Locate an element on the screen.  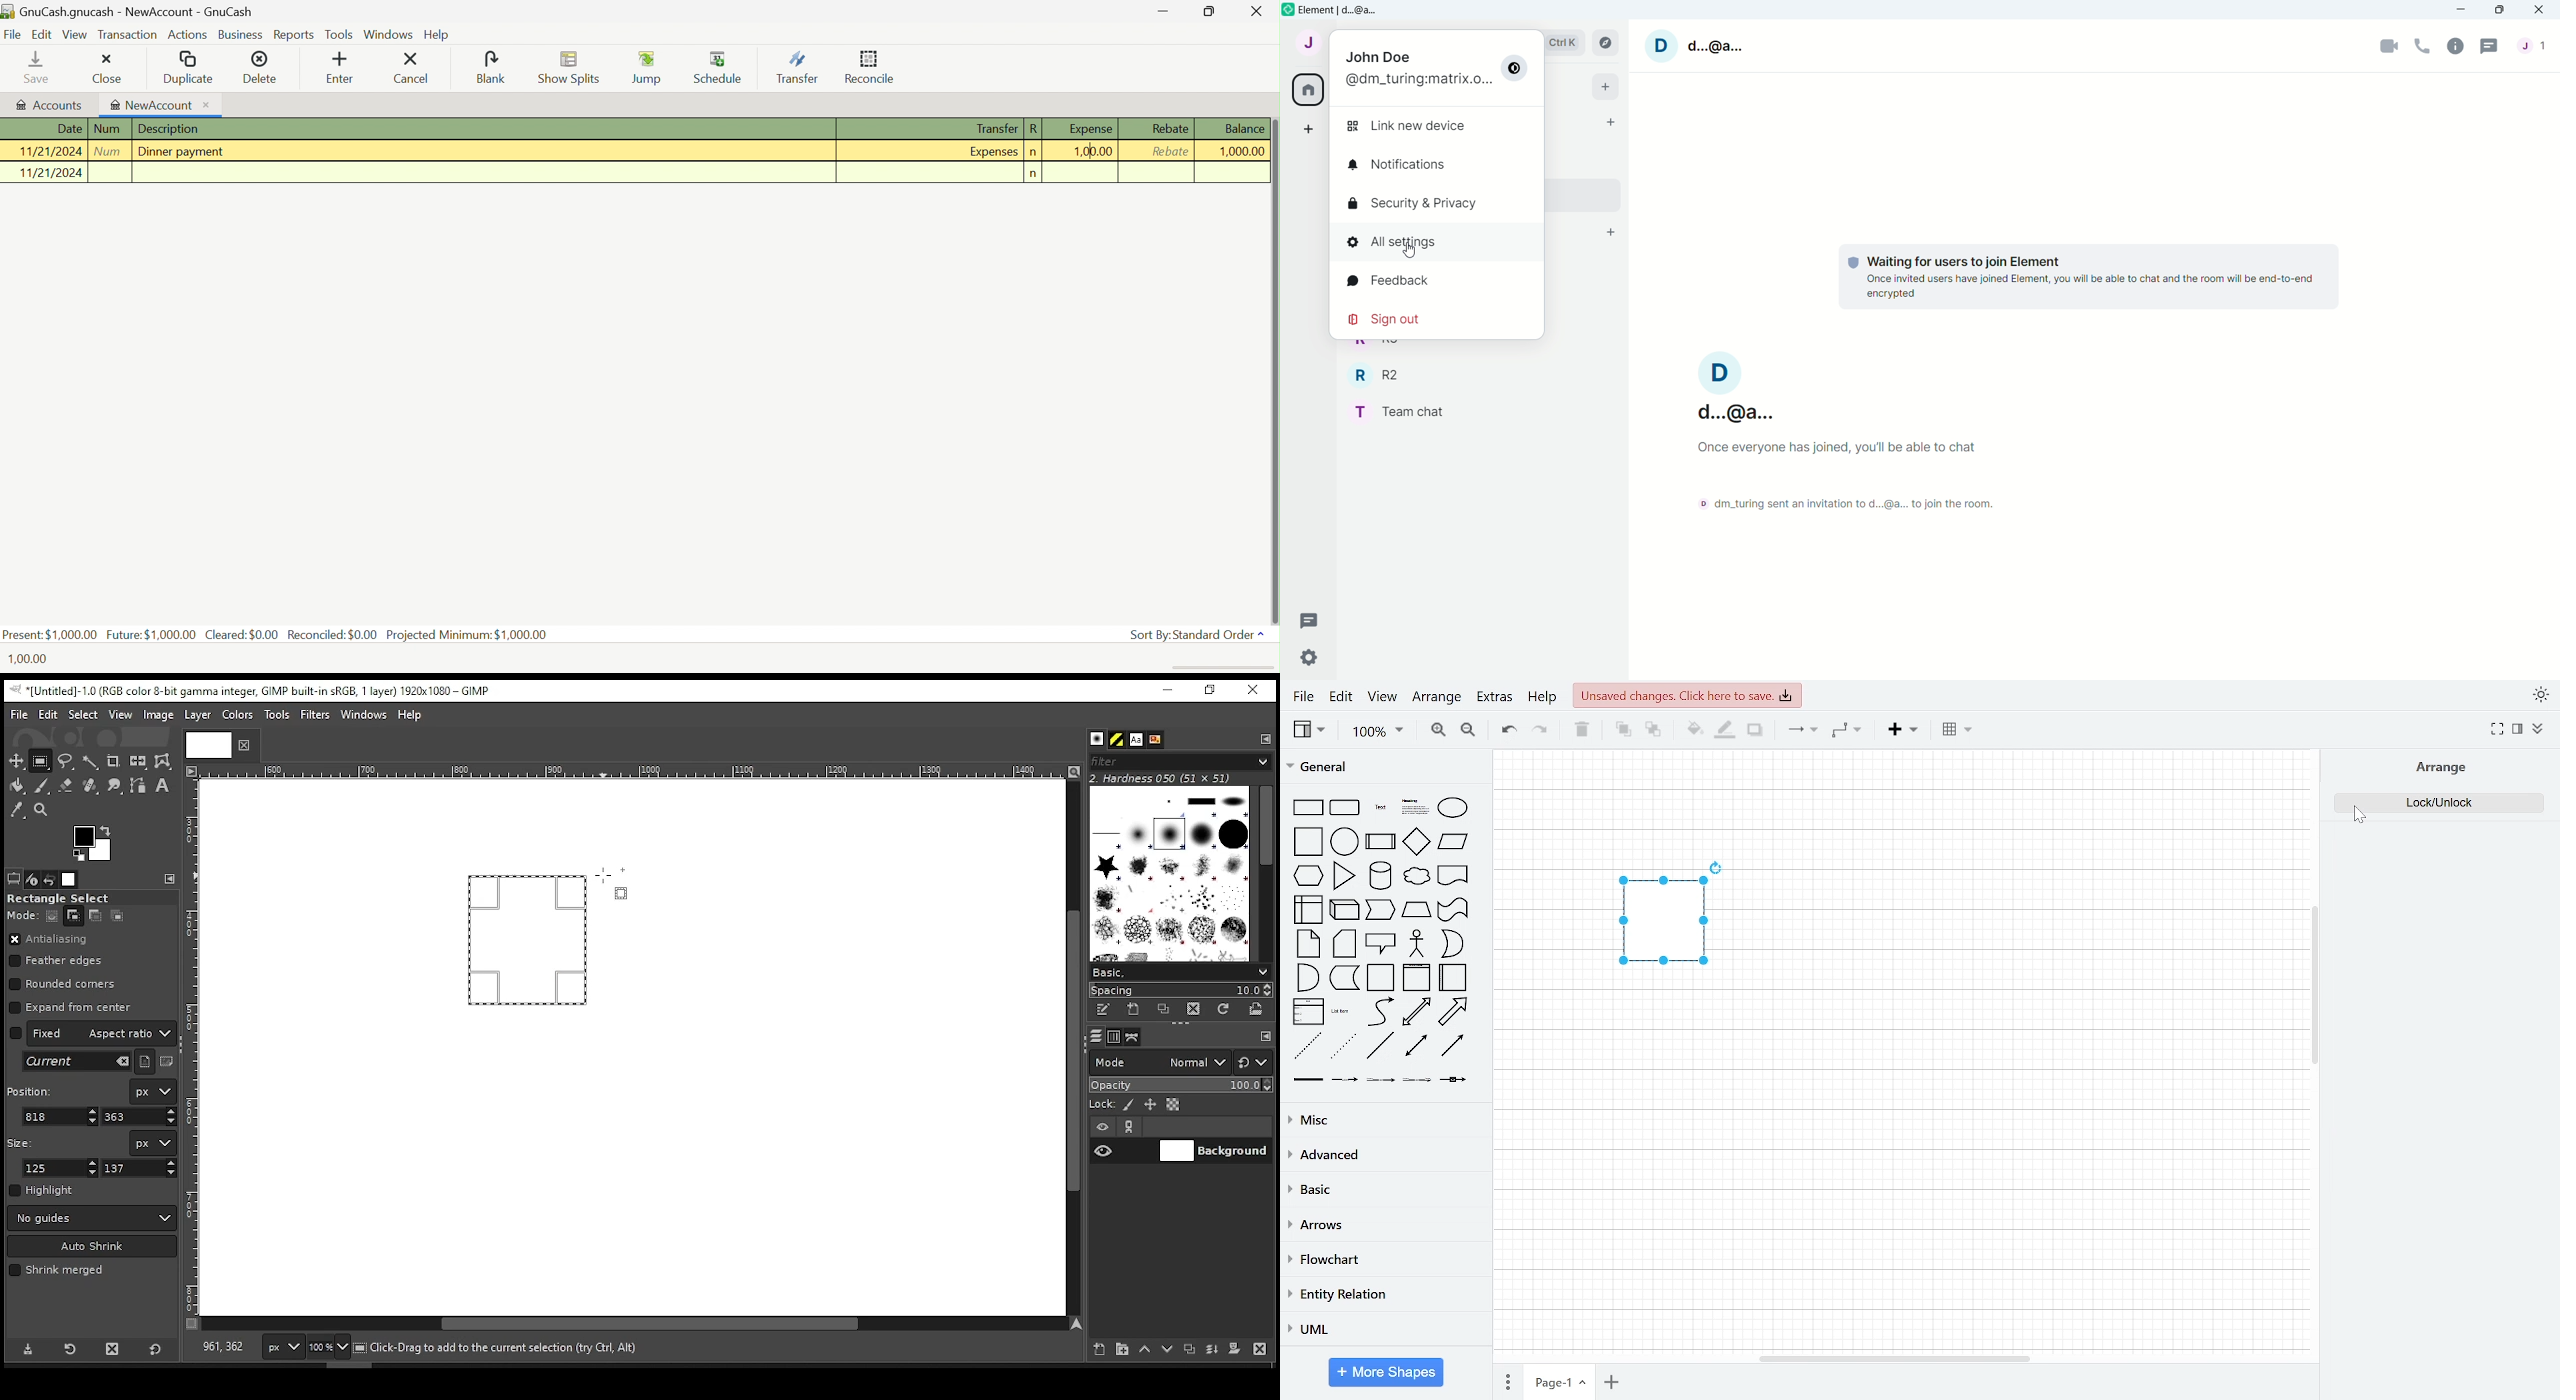
Blank is located at coordinates (491, 67).